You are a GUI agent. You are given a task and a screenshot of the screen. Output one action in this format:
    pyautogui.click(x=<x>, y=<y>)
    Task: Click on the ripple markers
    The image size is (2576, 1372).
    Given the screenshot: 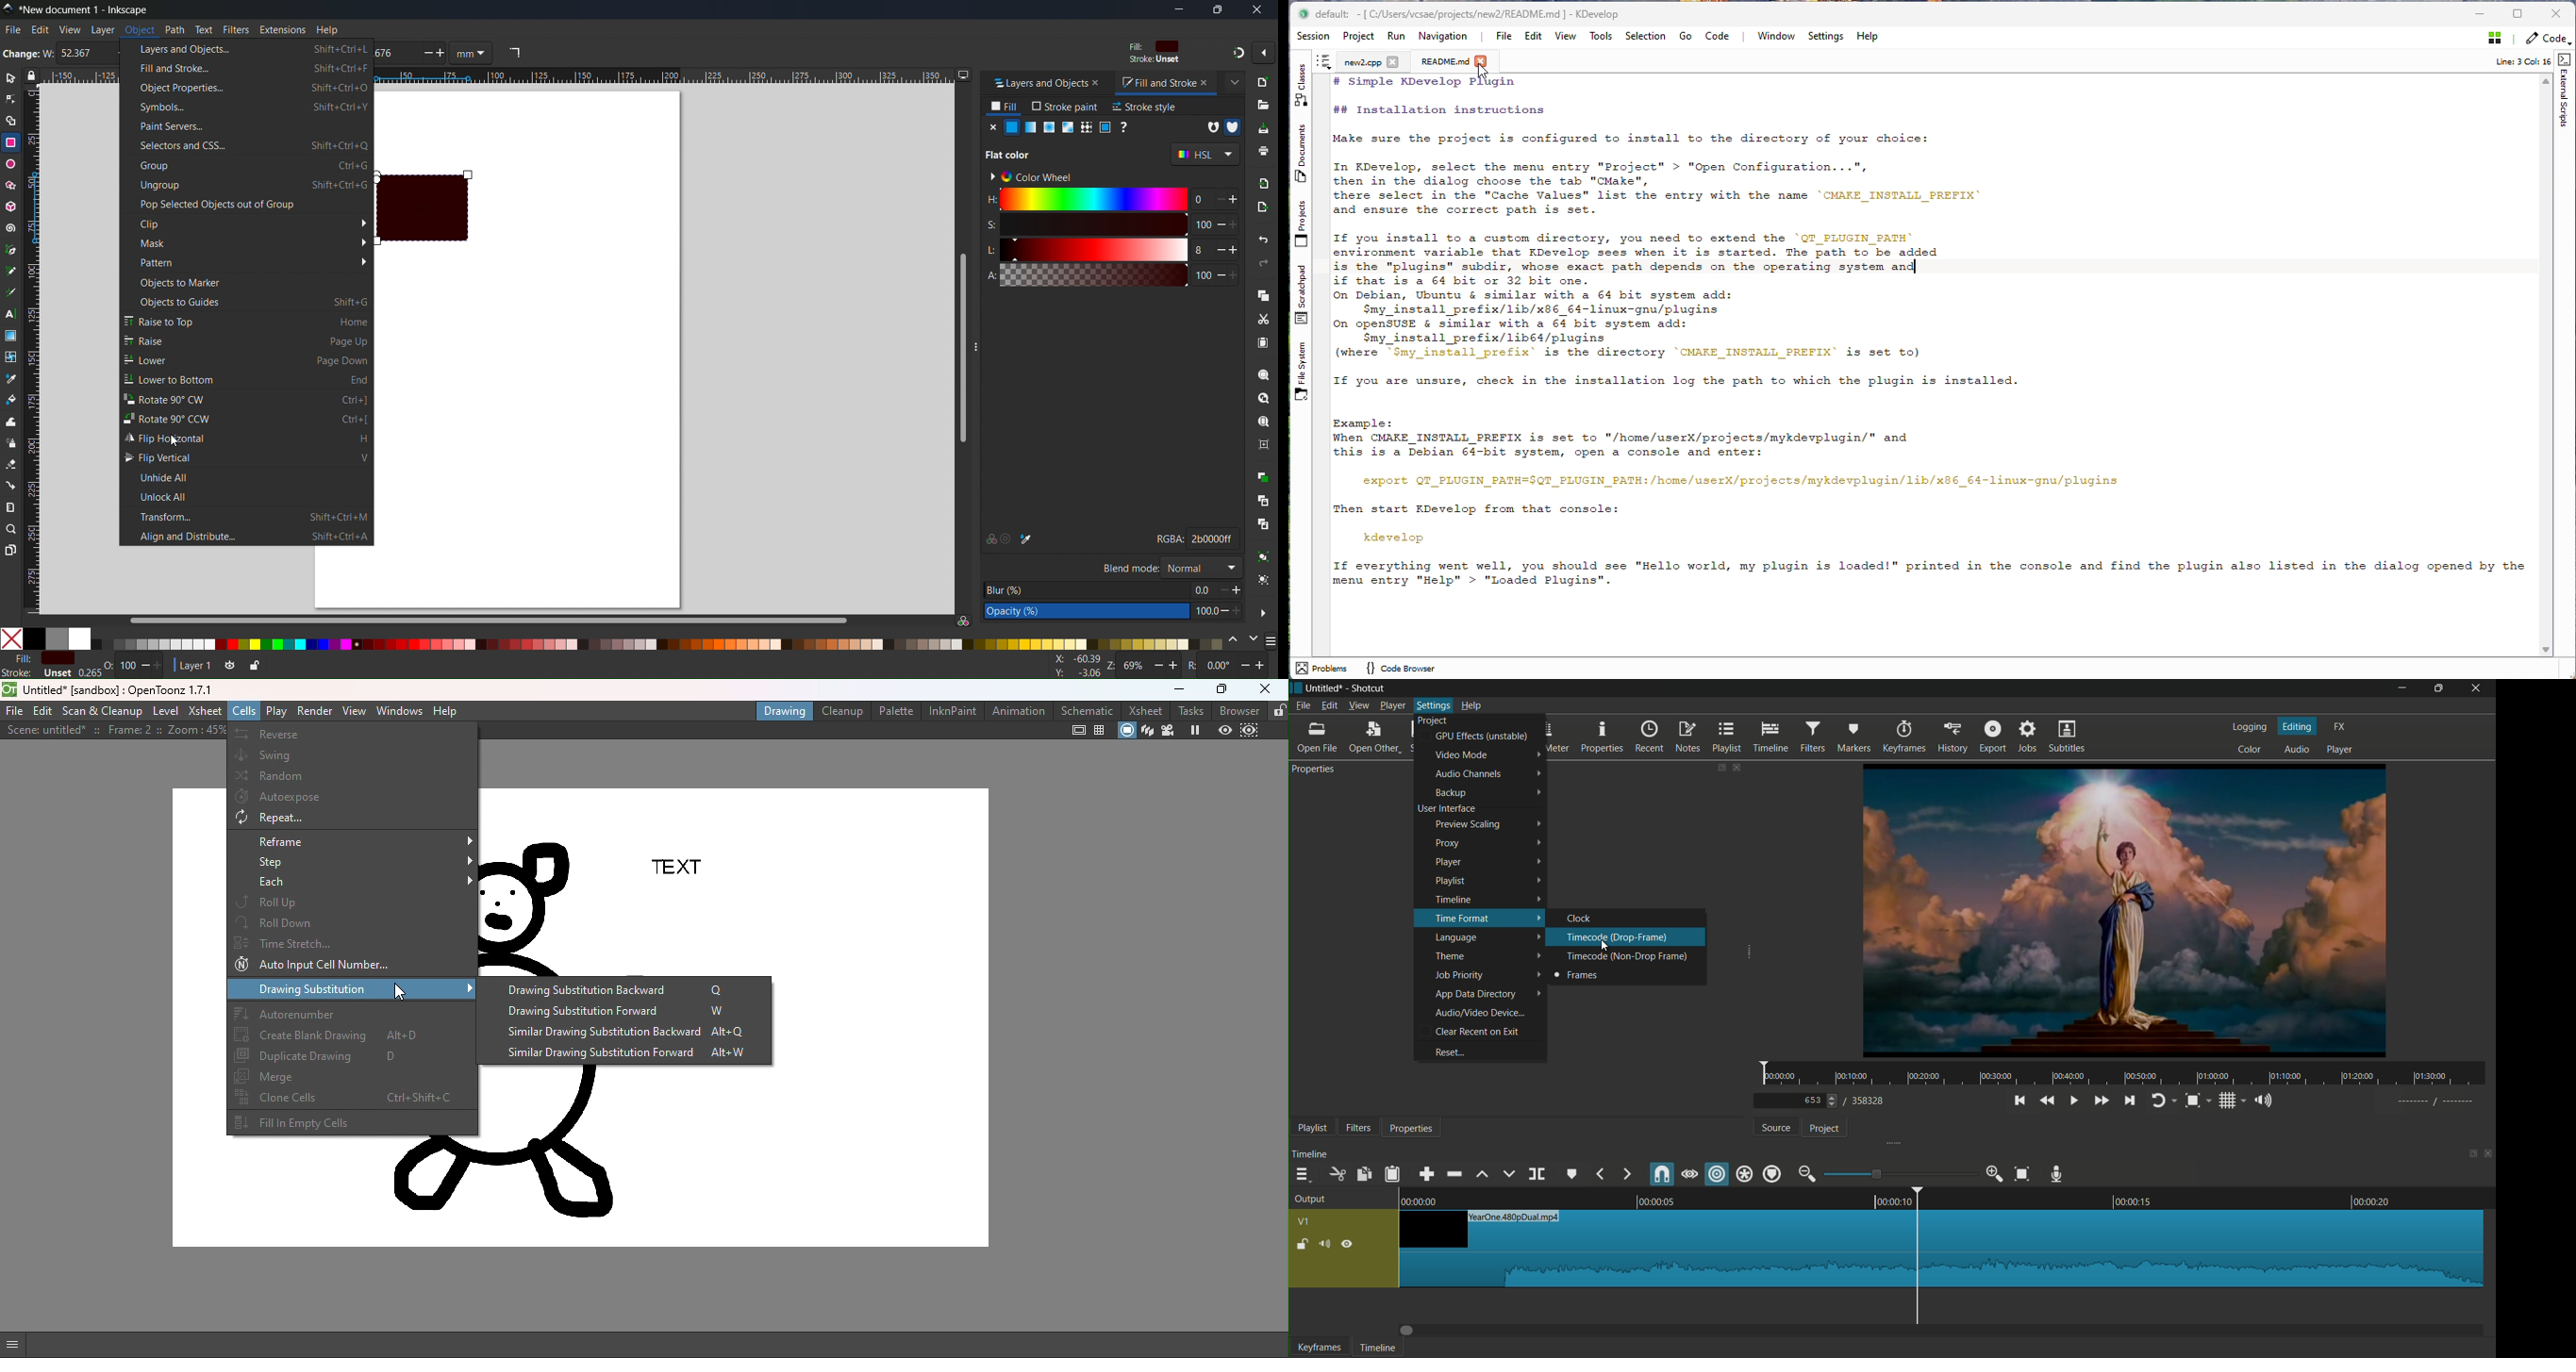 What is the action you would take?
    pyautogui.click(x=1773, y=1174)
    